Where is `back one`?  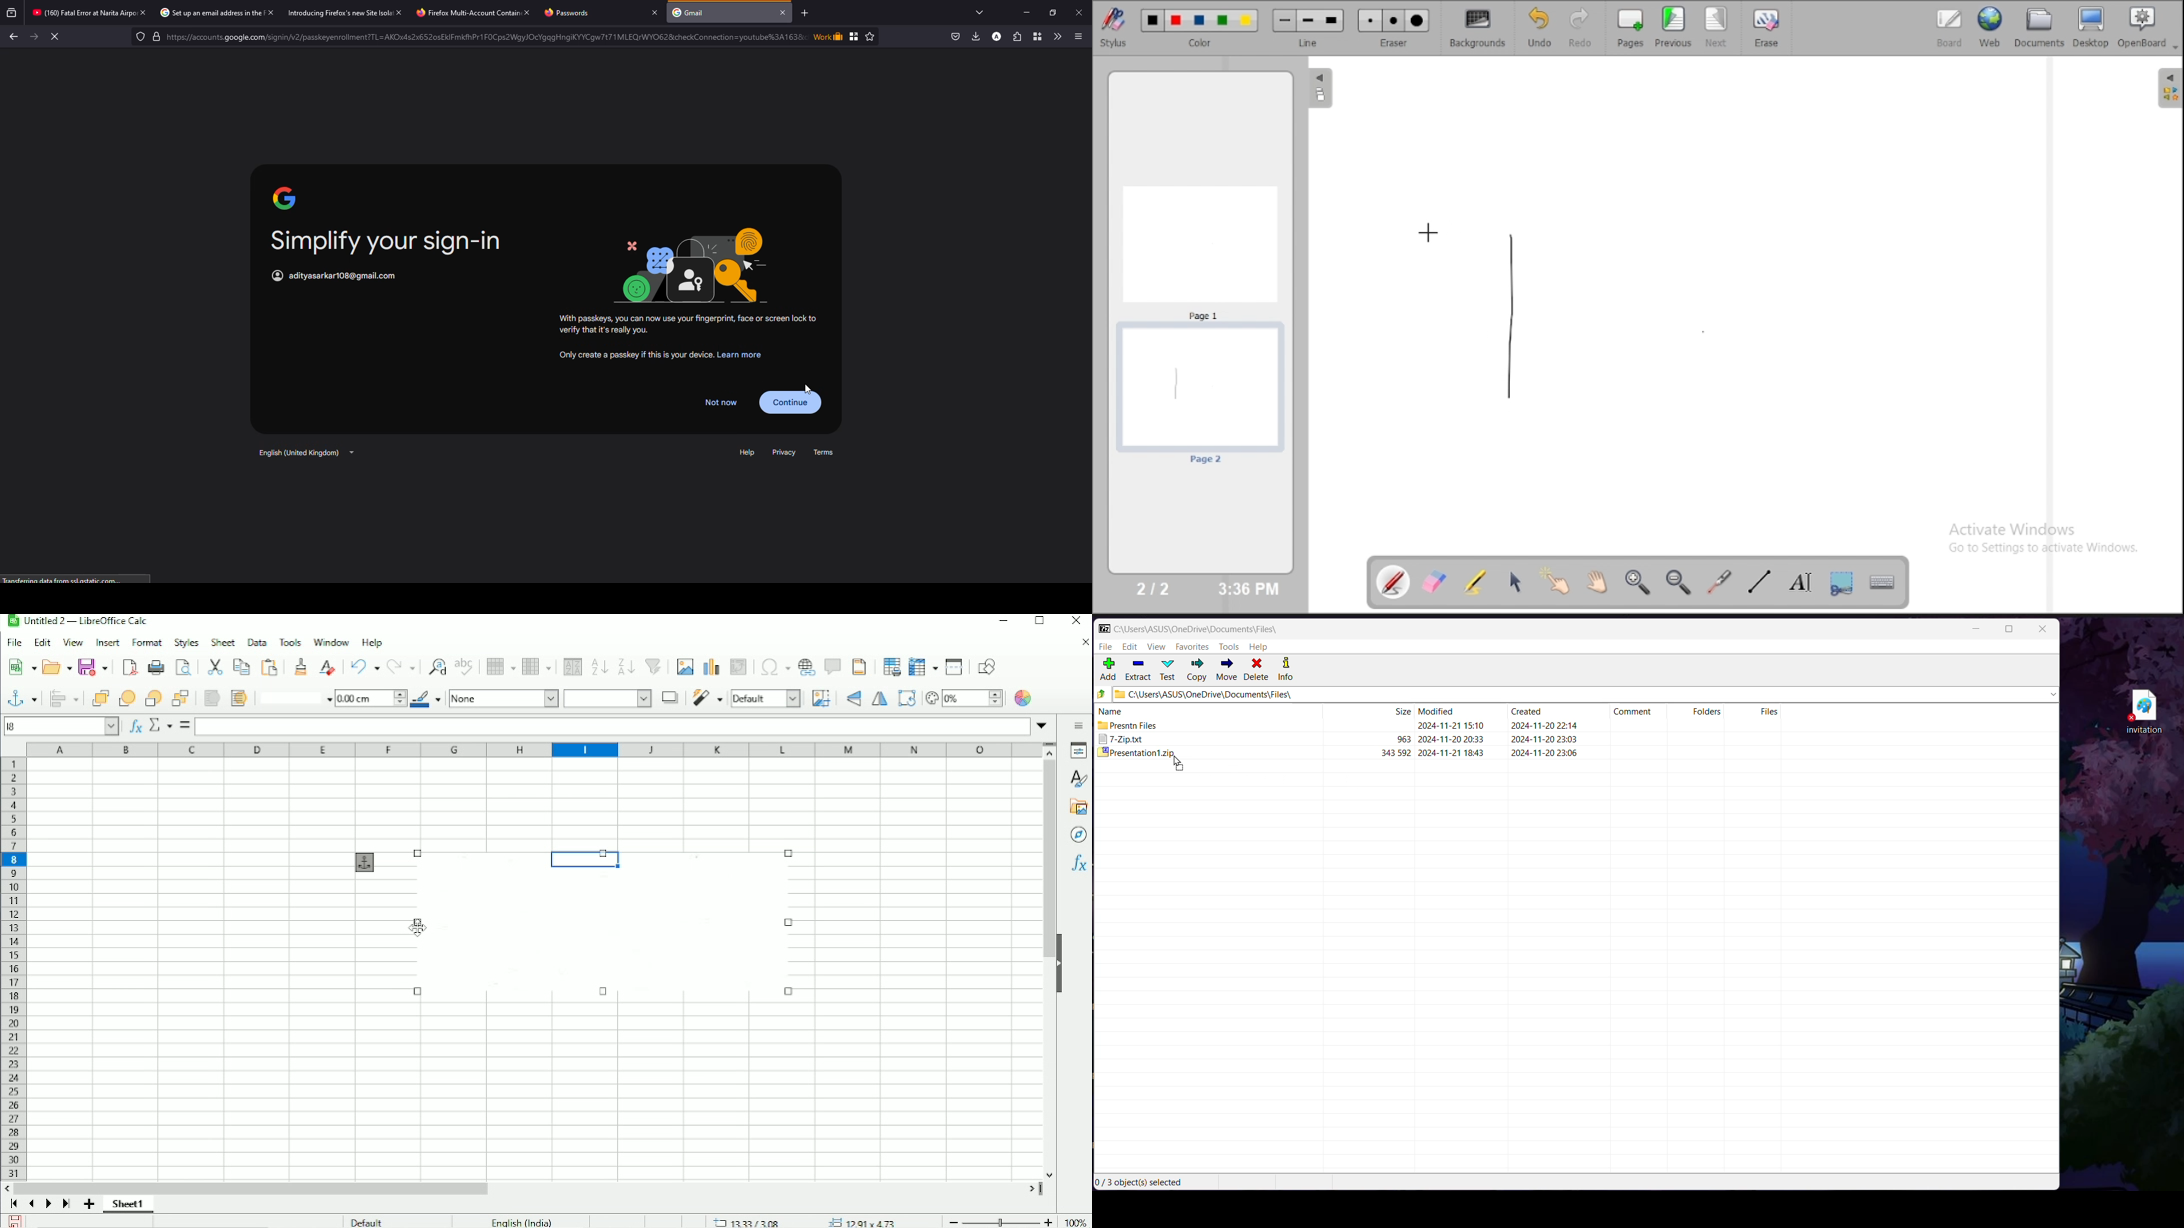
back one is located at coordinates (153, 698).